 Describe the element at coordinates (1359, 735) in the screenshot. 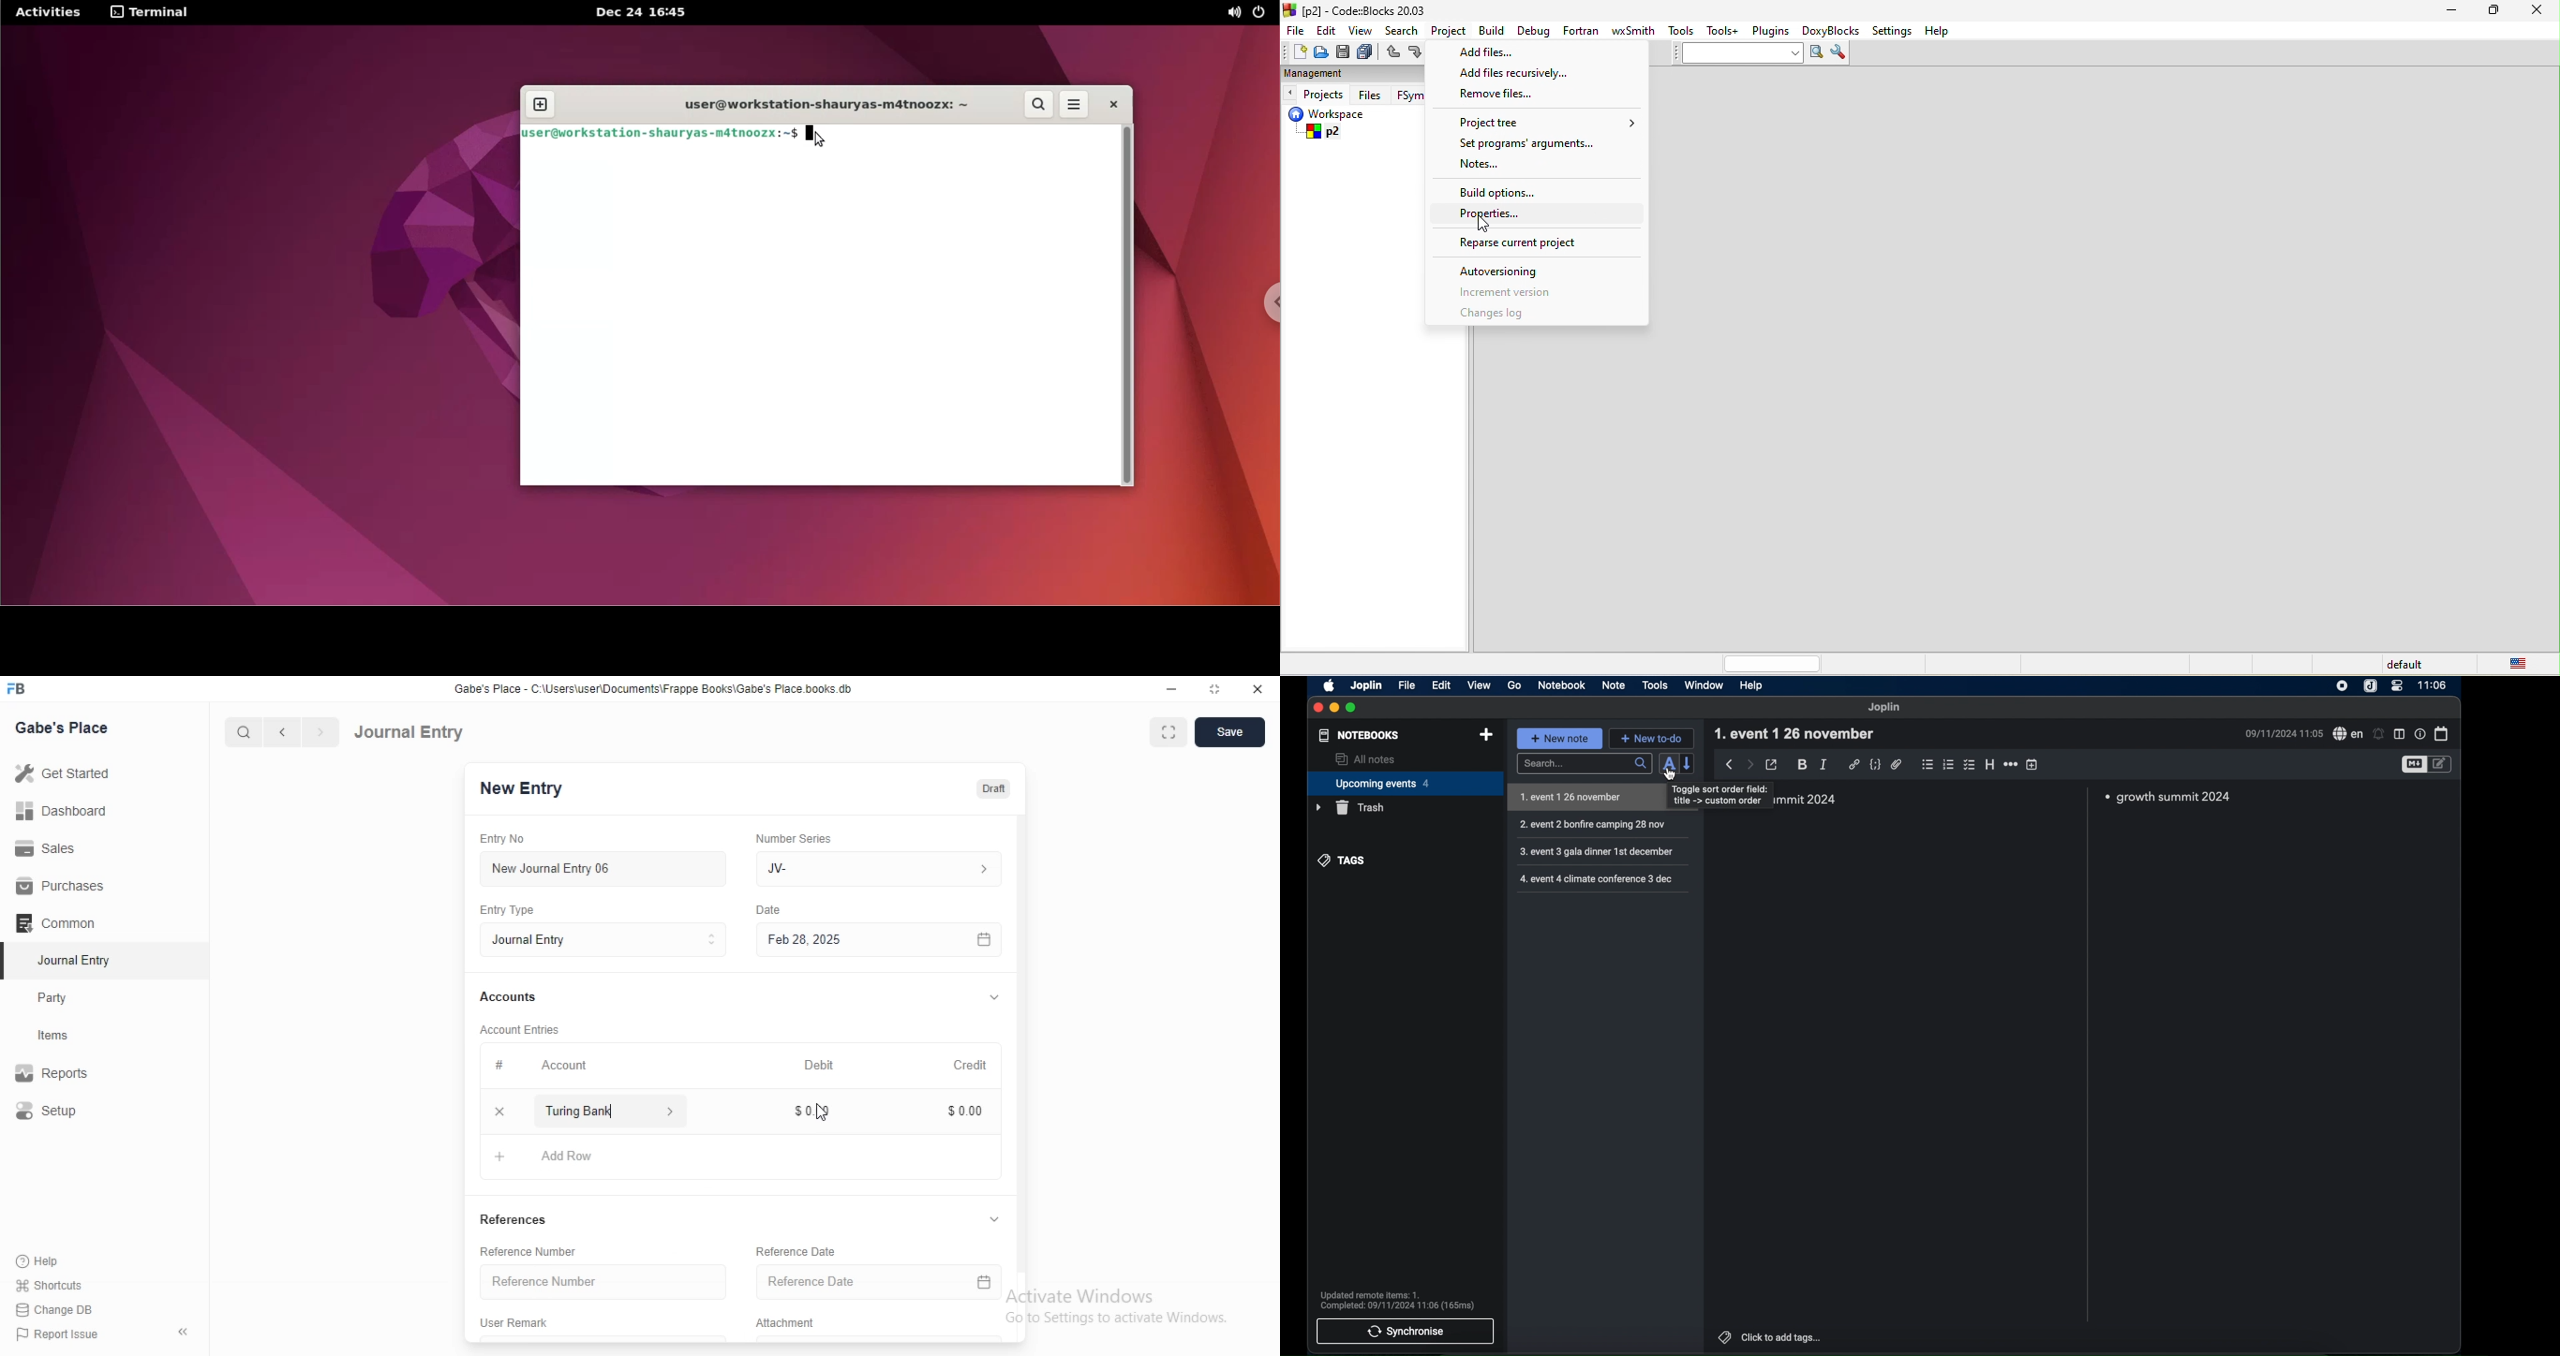

I see `notebooks` at that location.